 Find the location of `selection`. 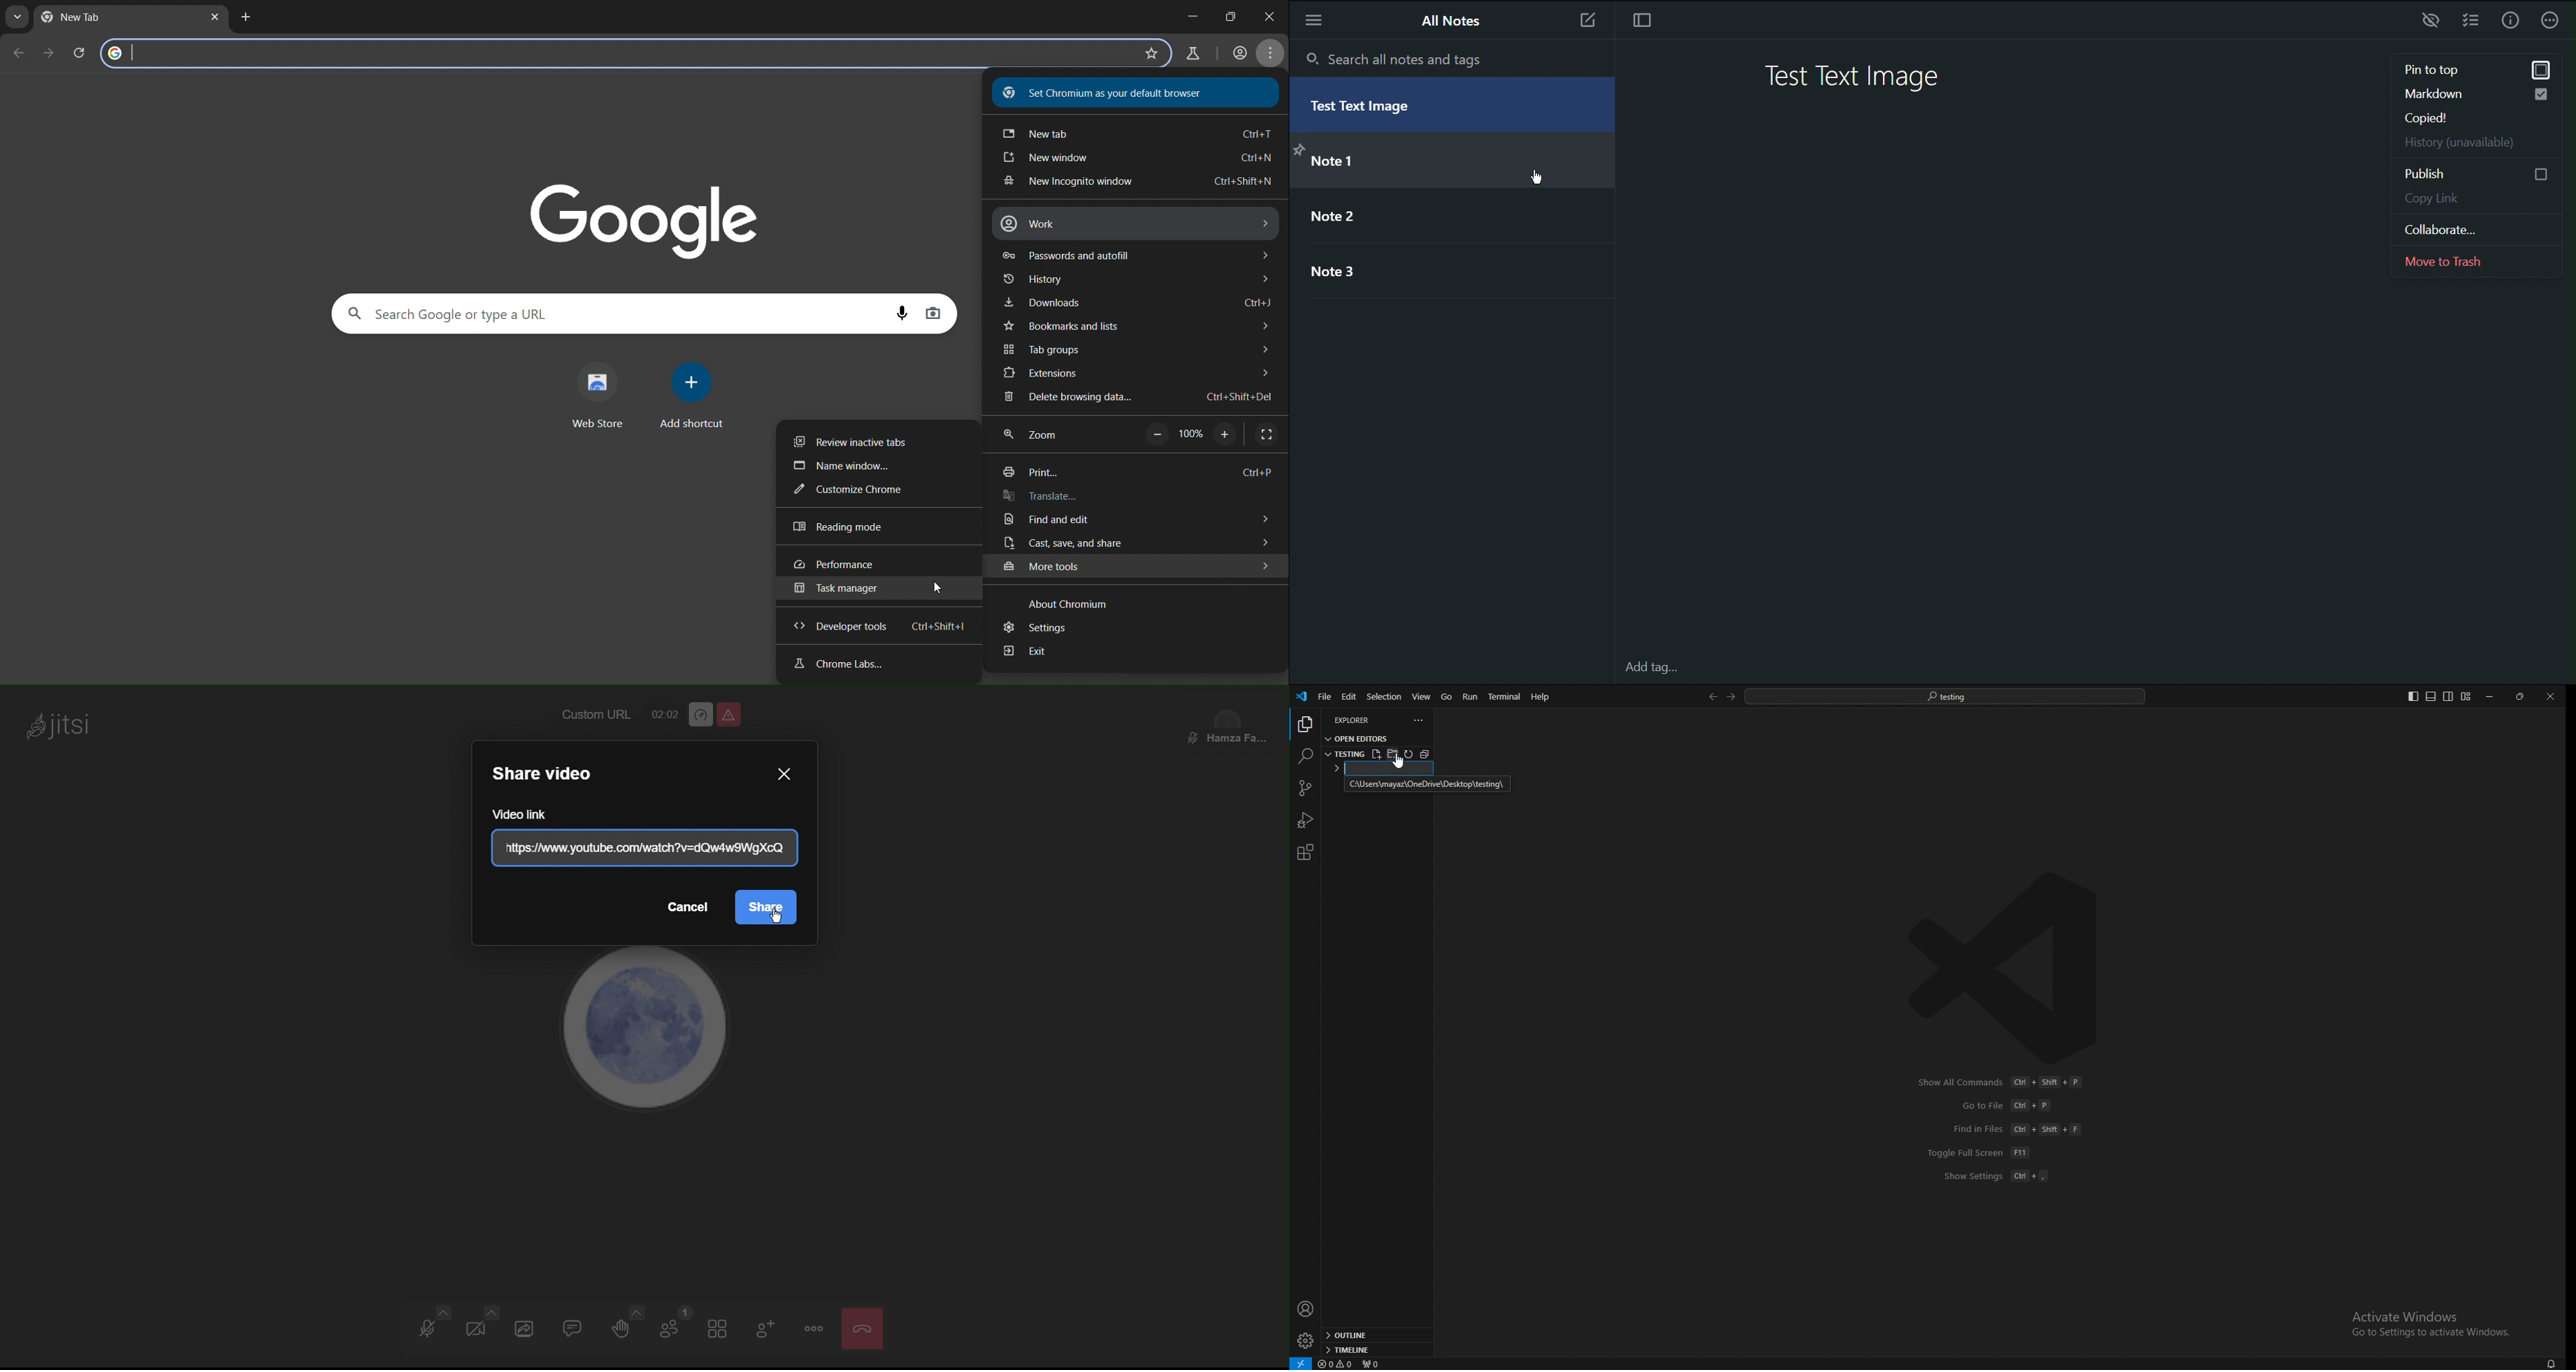

selection is located at coordinates (1384, 696).